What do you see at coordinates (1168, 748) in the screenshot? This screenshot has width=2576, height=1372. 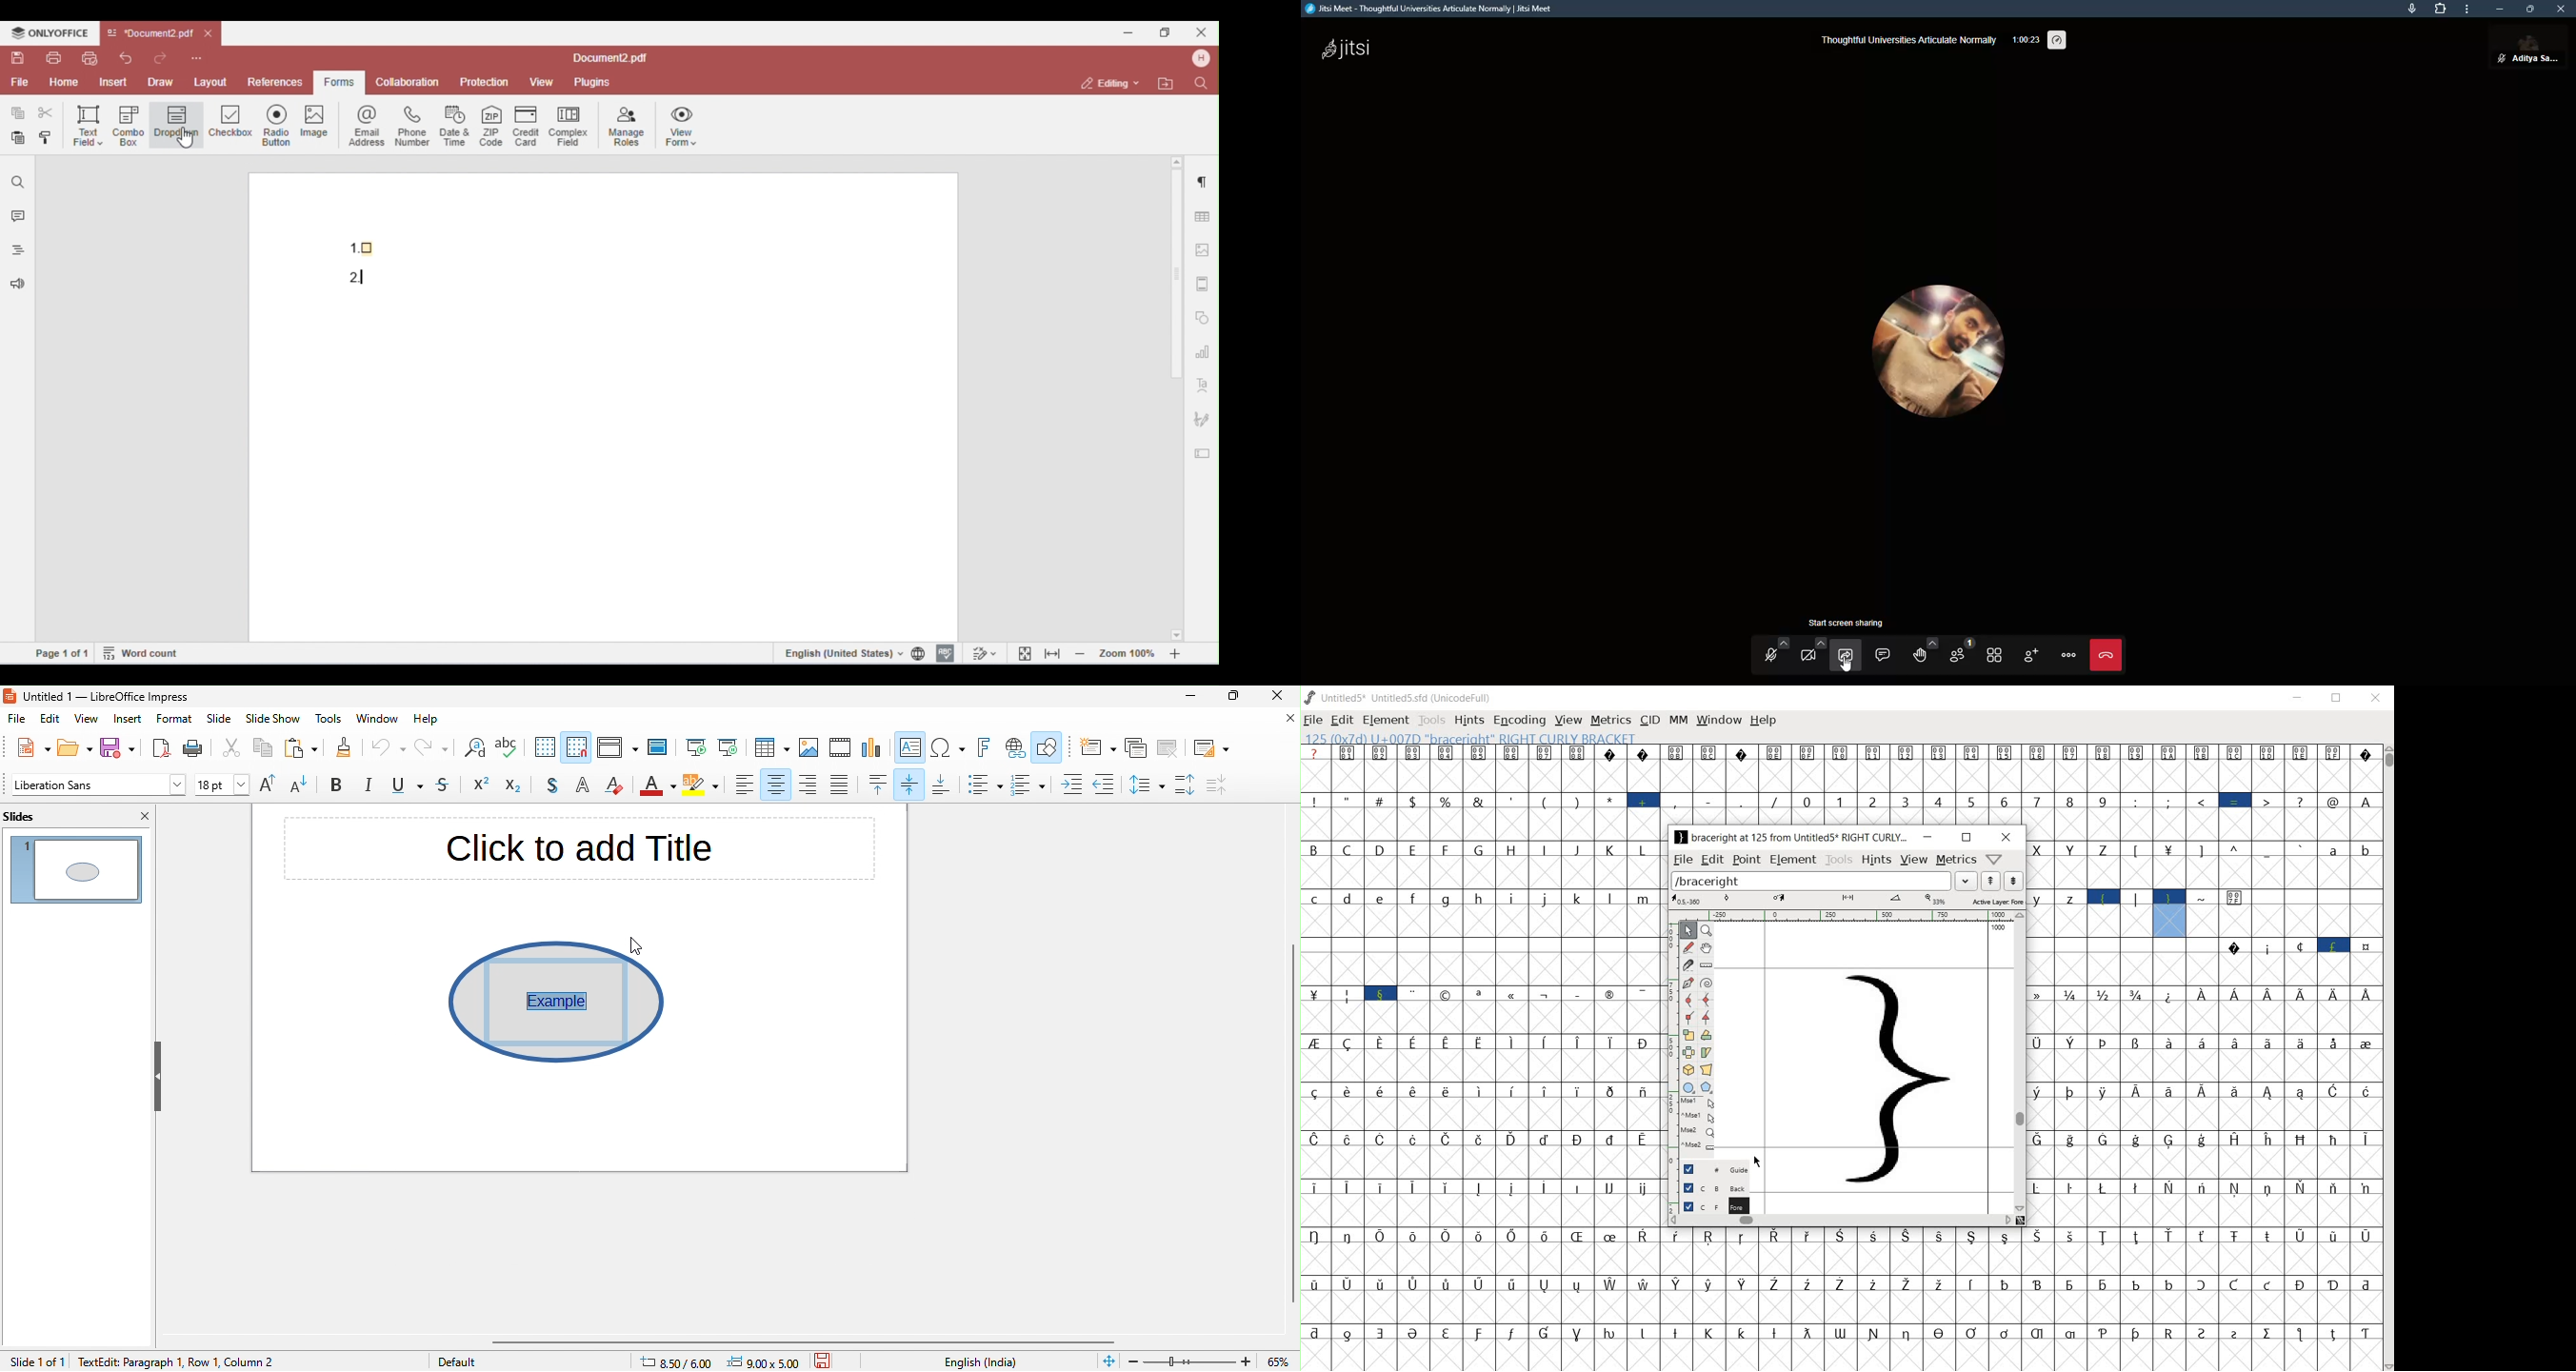 I see `delete slide` at bounding box center [1168, 748].